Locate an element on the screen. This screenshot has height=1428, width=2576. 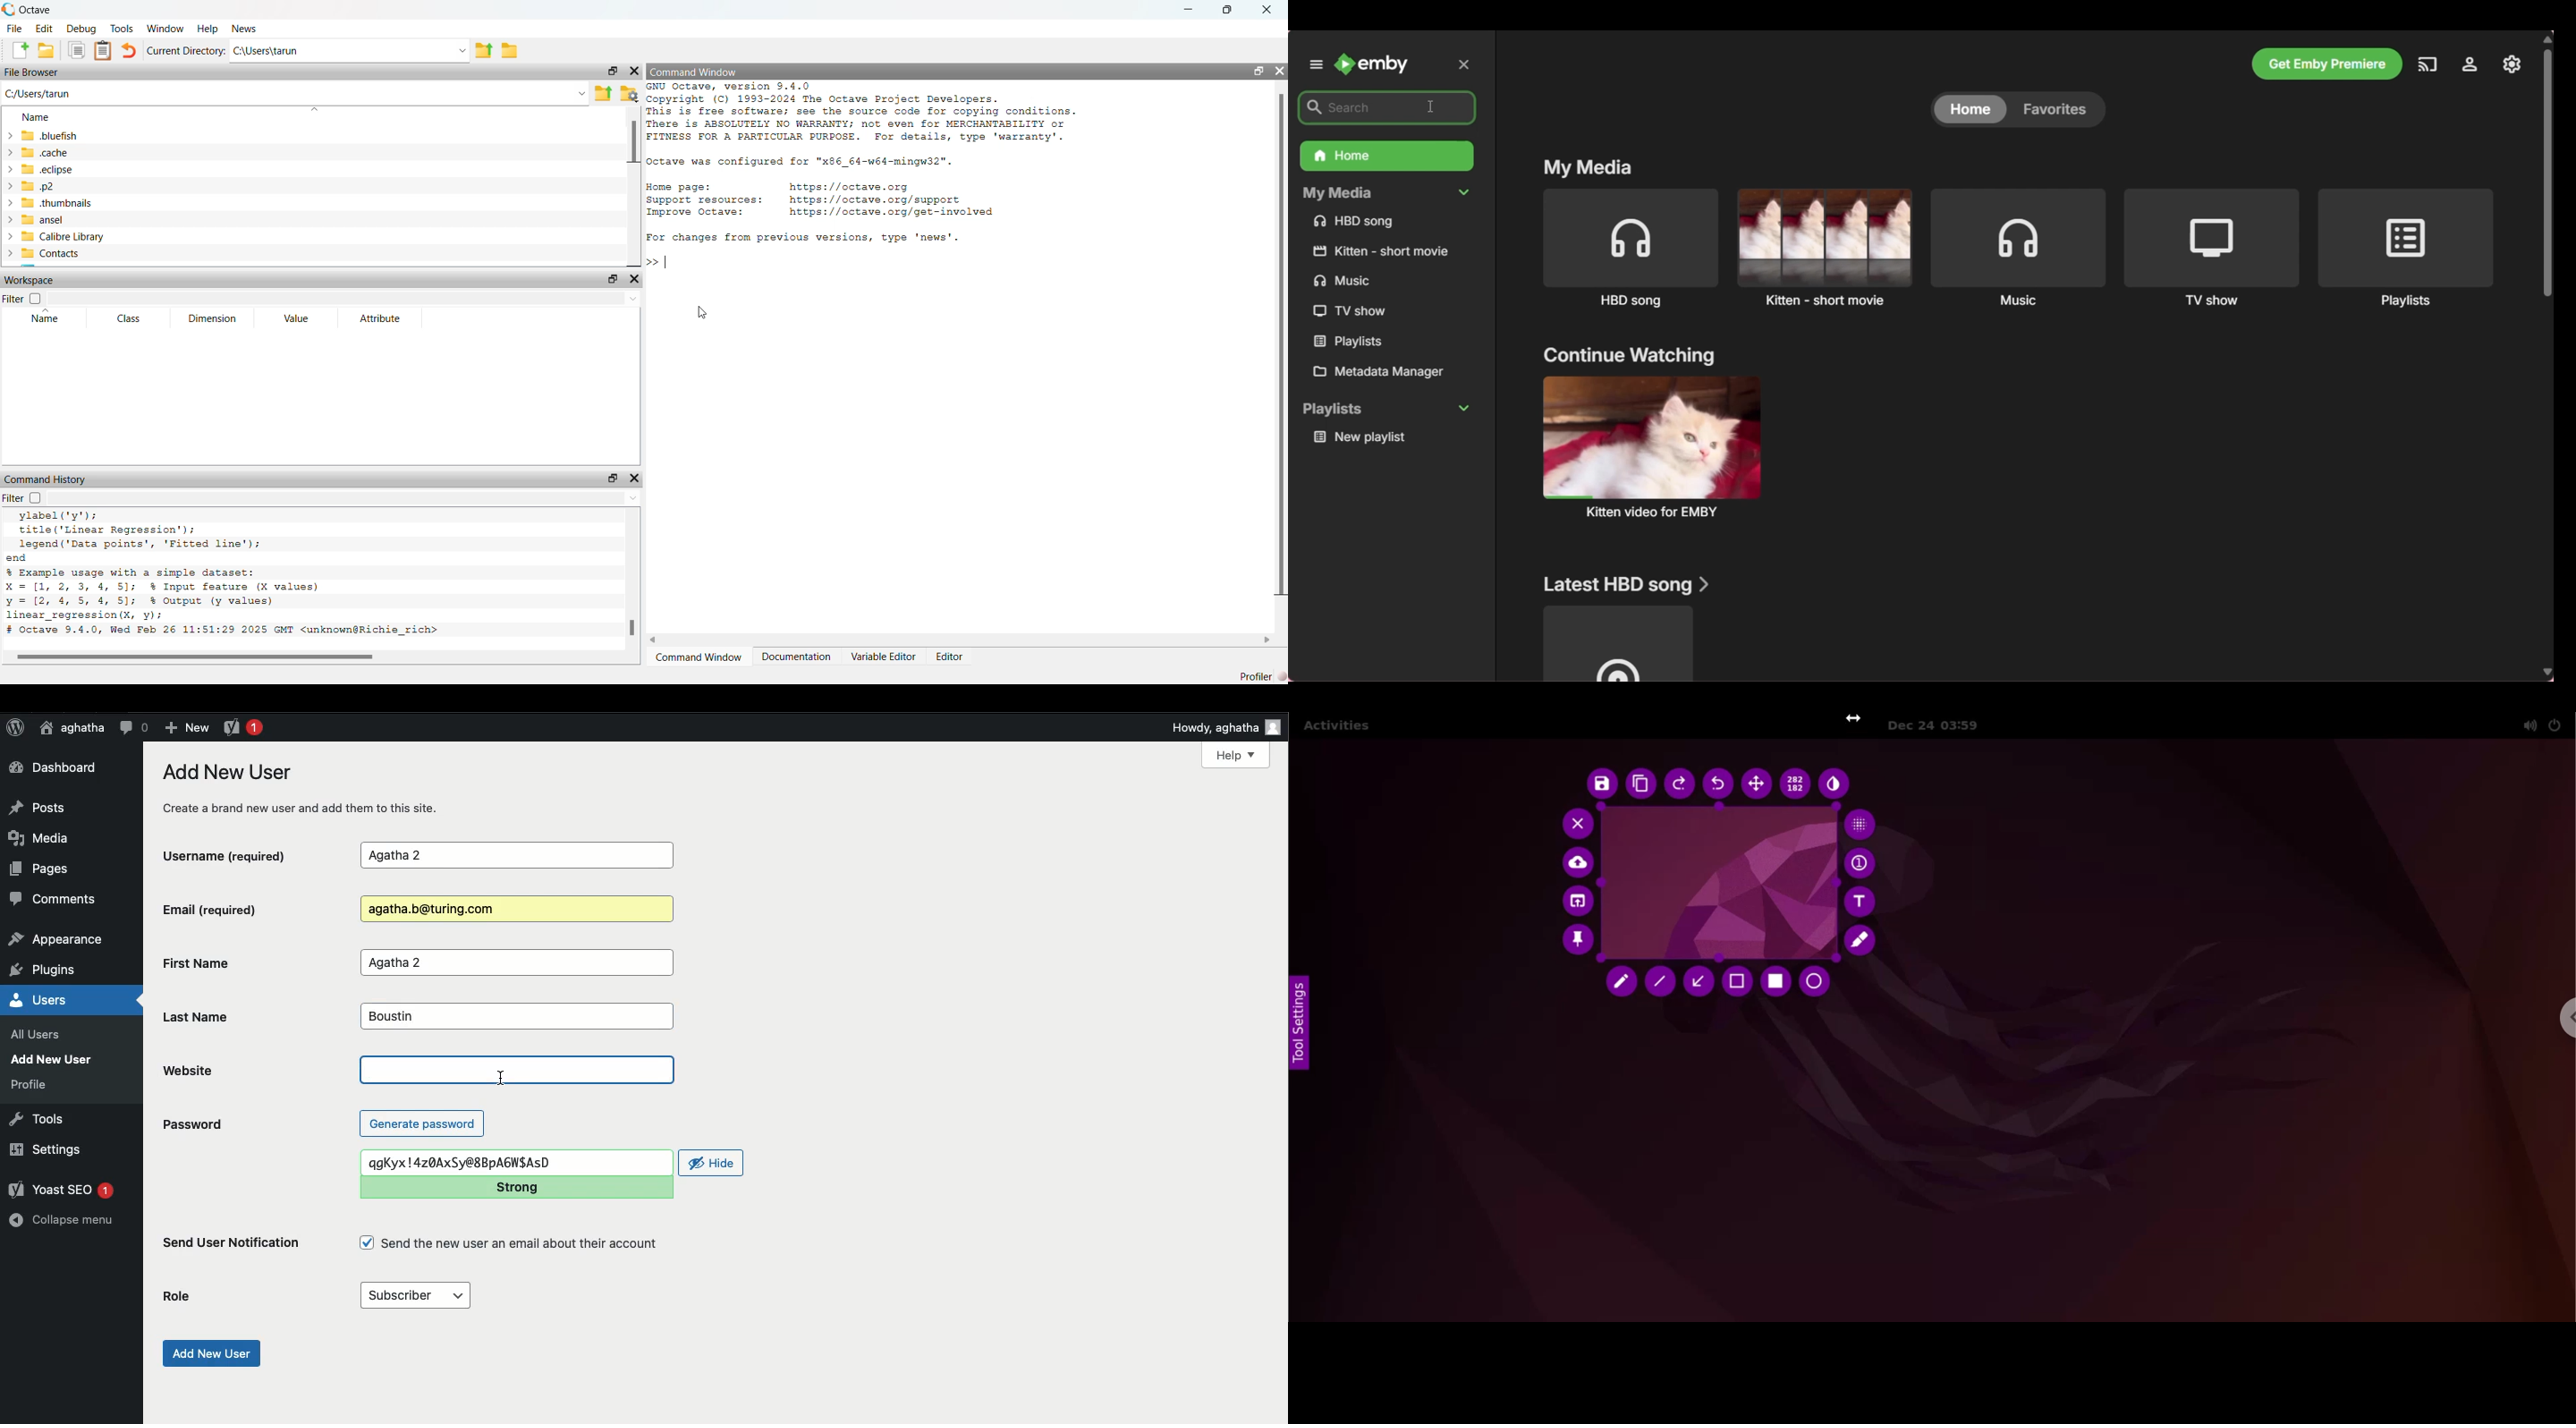
sound options  is located at coordinates (2527, 726).